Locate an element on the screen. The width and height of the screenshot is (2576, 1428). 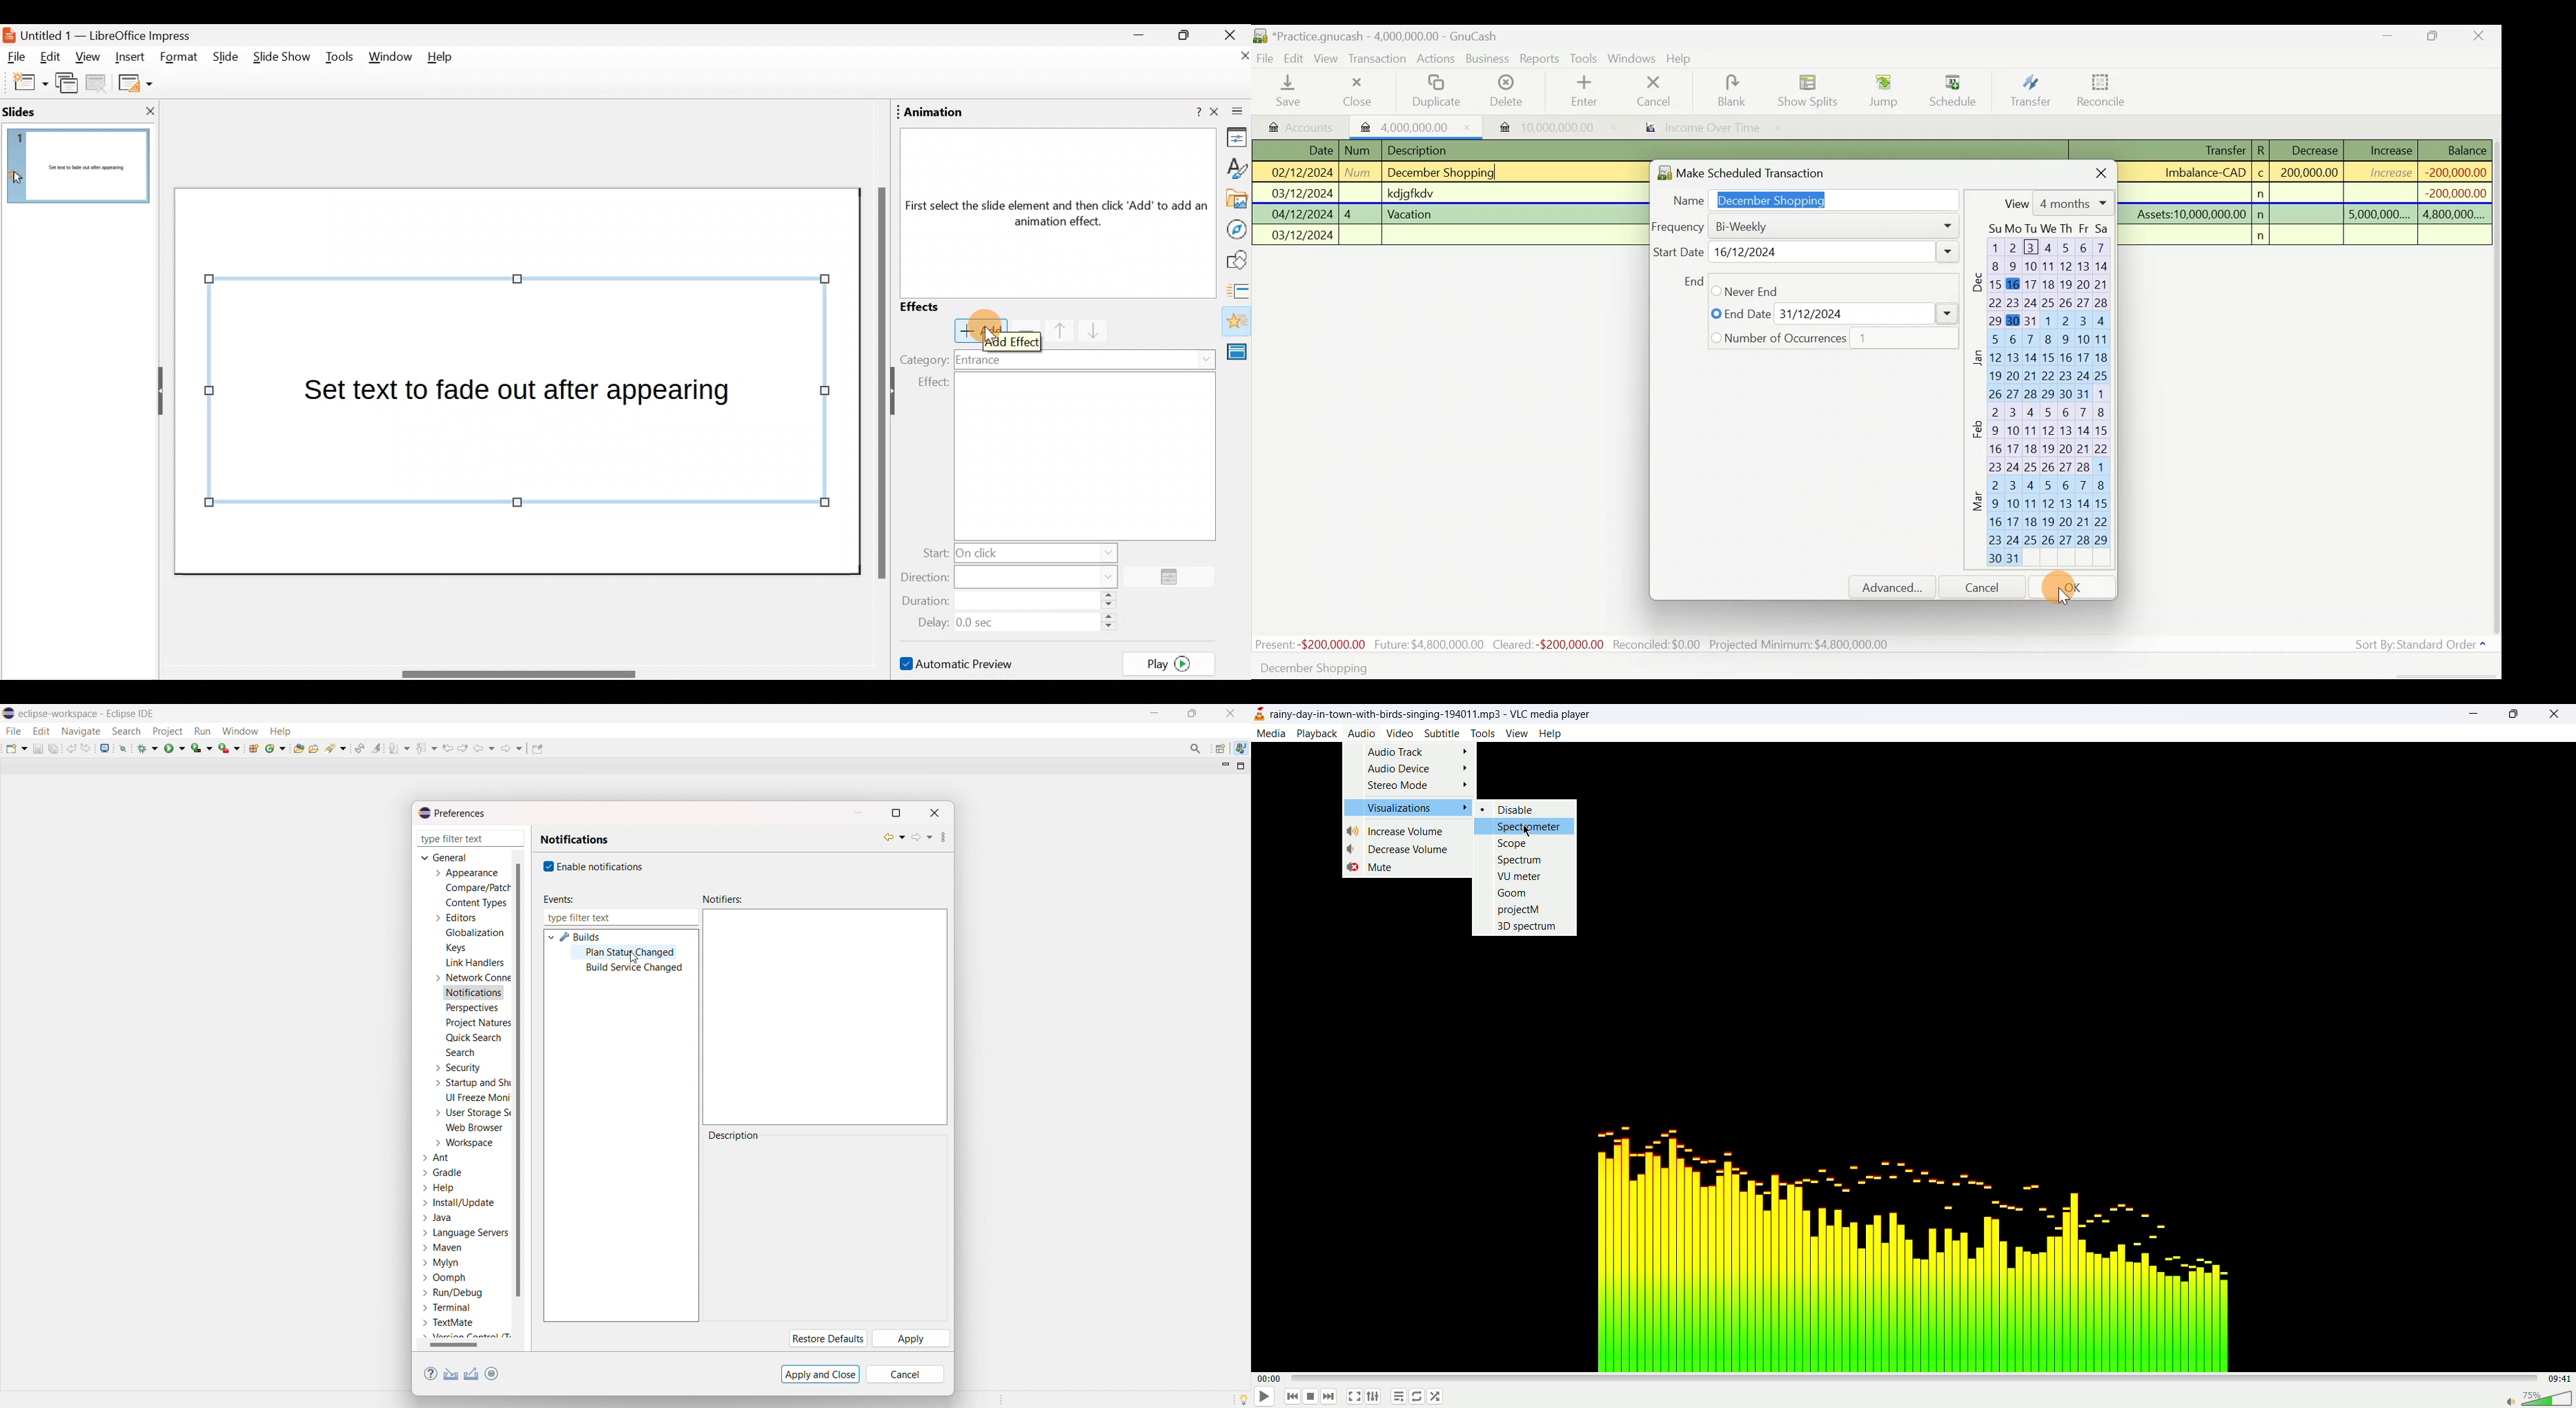
Close slide pane is located at coordinates (146, 111).